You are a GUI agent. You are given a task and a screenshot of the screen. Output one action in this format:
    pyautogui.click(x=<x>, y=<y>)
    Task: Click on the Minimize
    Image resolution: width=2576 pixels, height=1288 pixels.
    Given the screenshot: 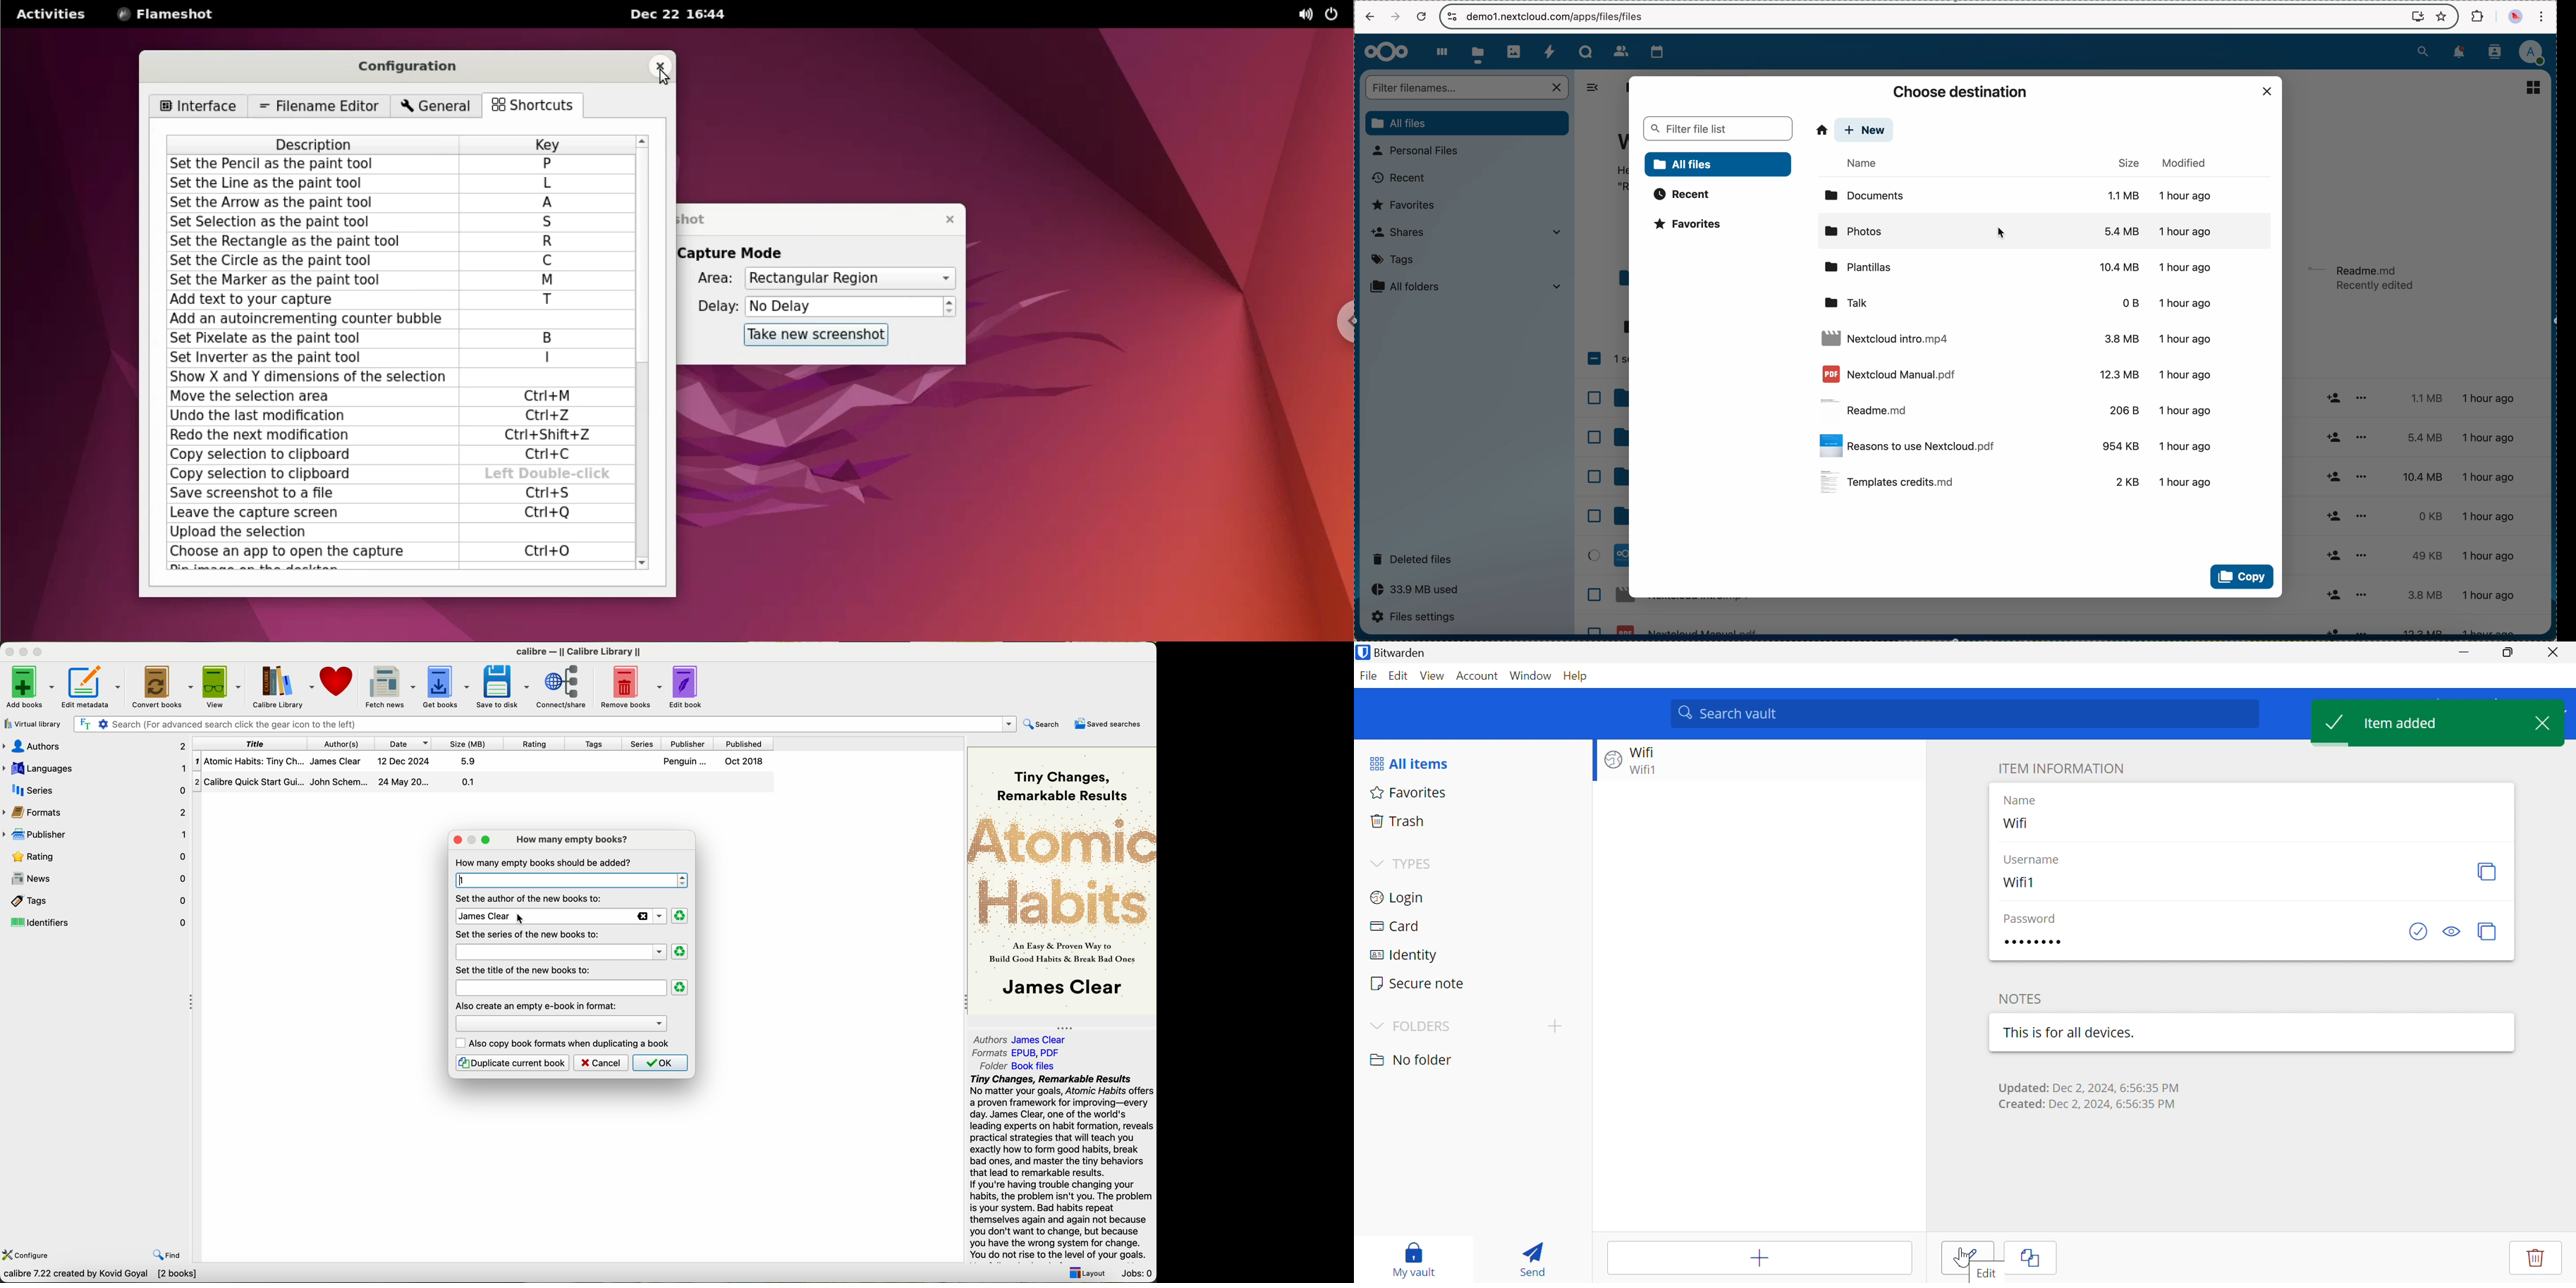 What is the action you would take?
    pyautogui.click(x=2464, y=653)
    